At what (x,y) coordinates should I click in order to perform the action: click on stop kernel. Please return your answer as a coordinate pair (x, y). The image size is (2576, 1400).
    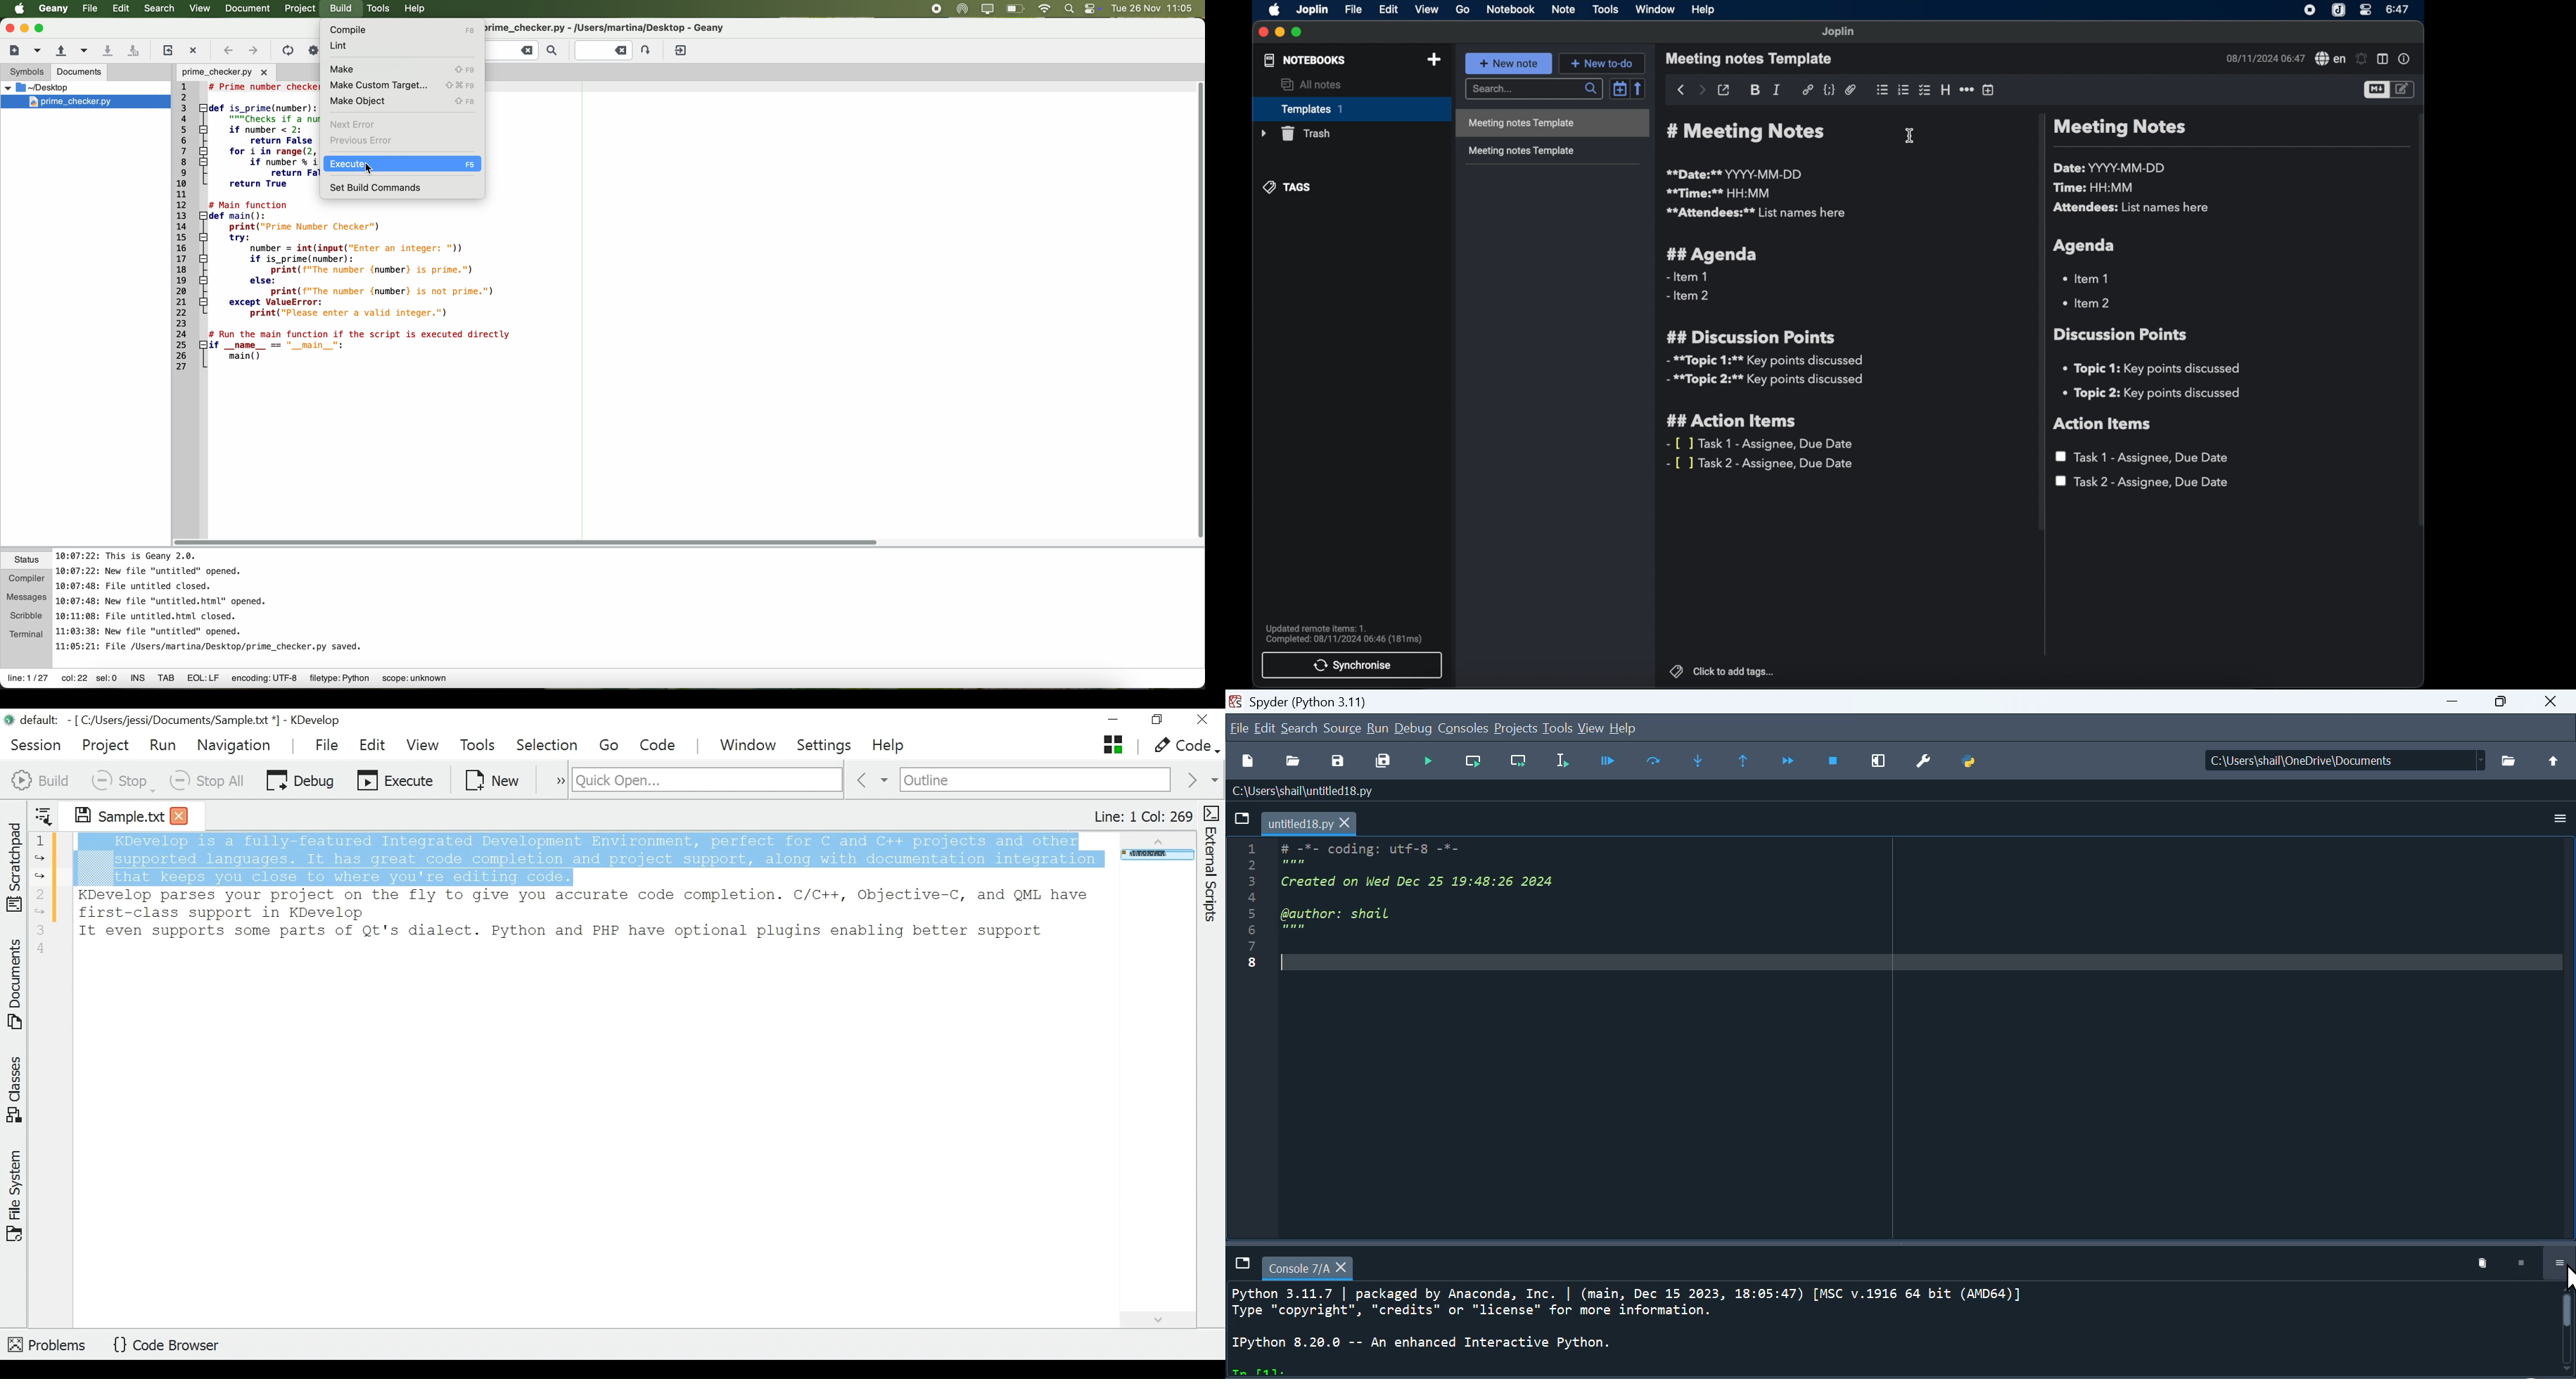
    Looking at the image, I should click on (2525, 1265).